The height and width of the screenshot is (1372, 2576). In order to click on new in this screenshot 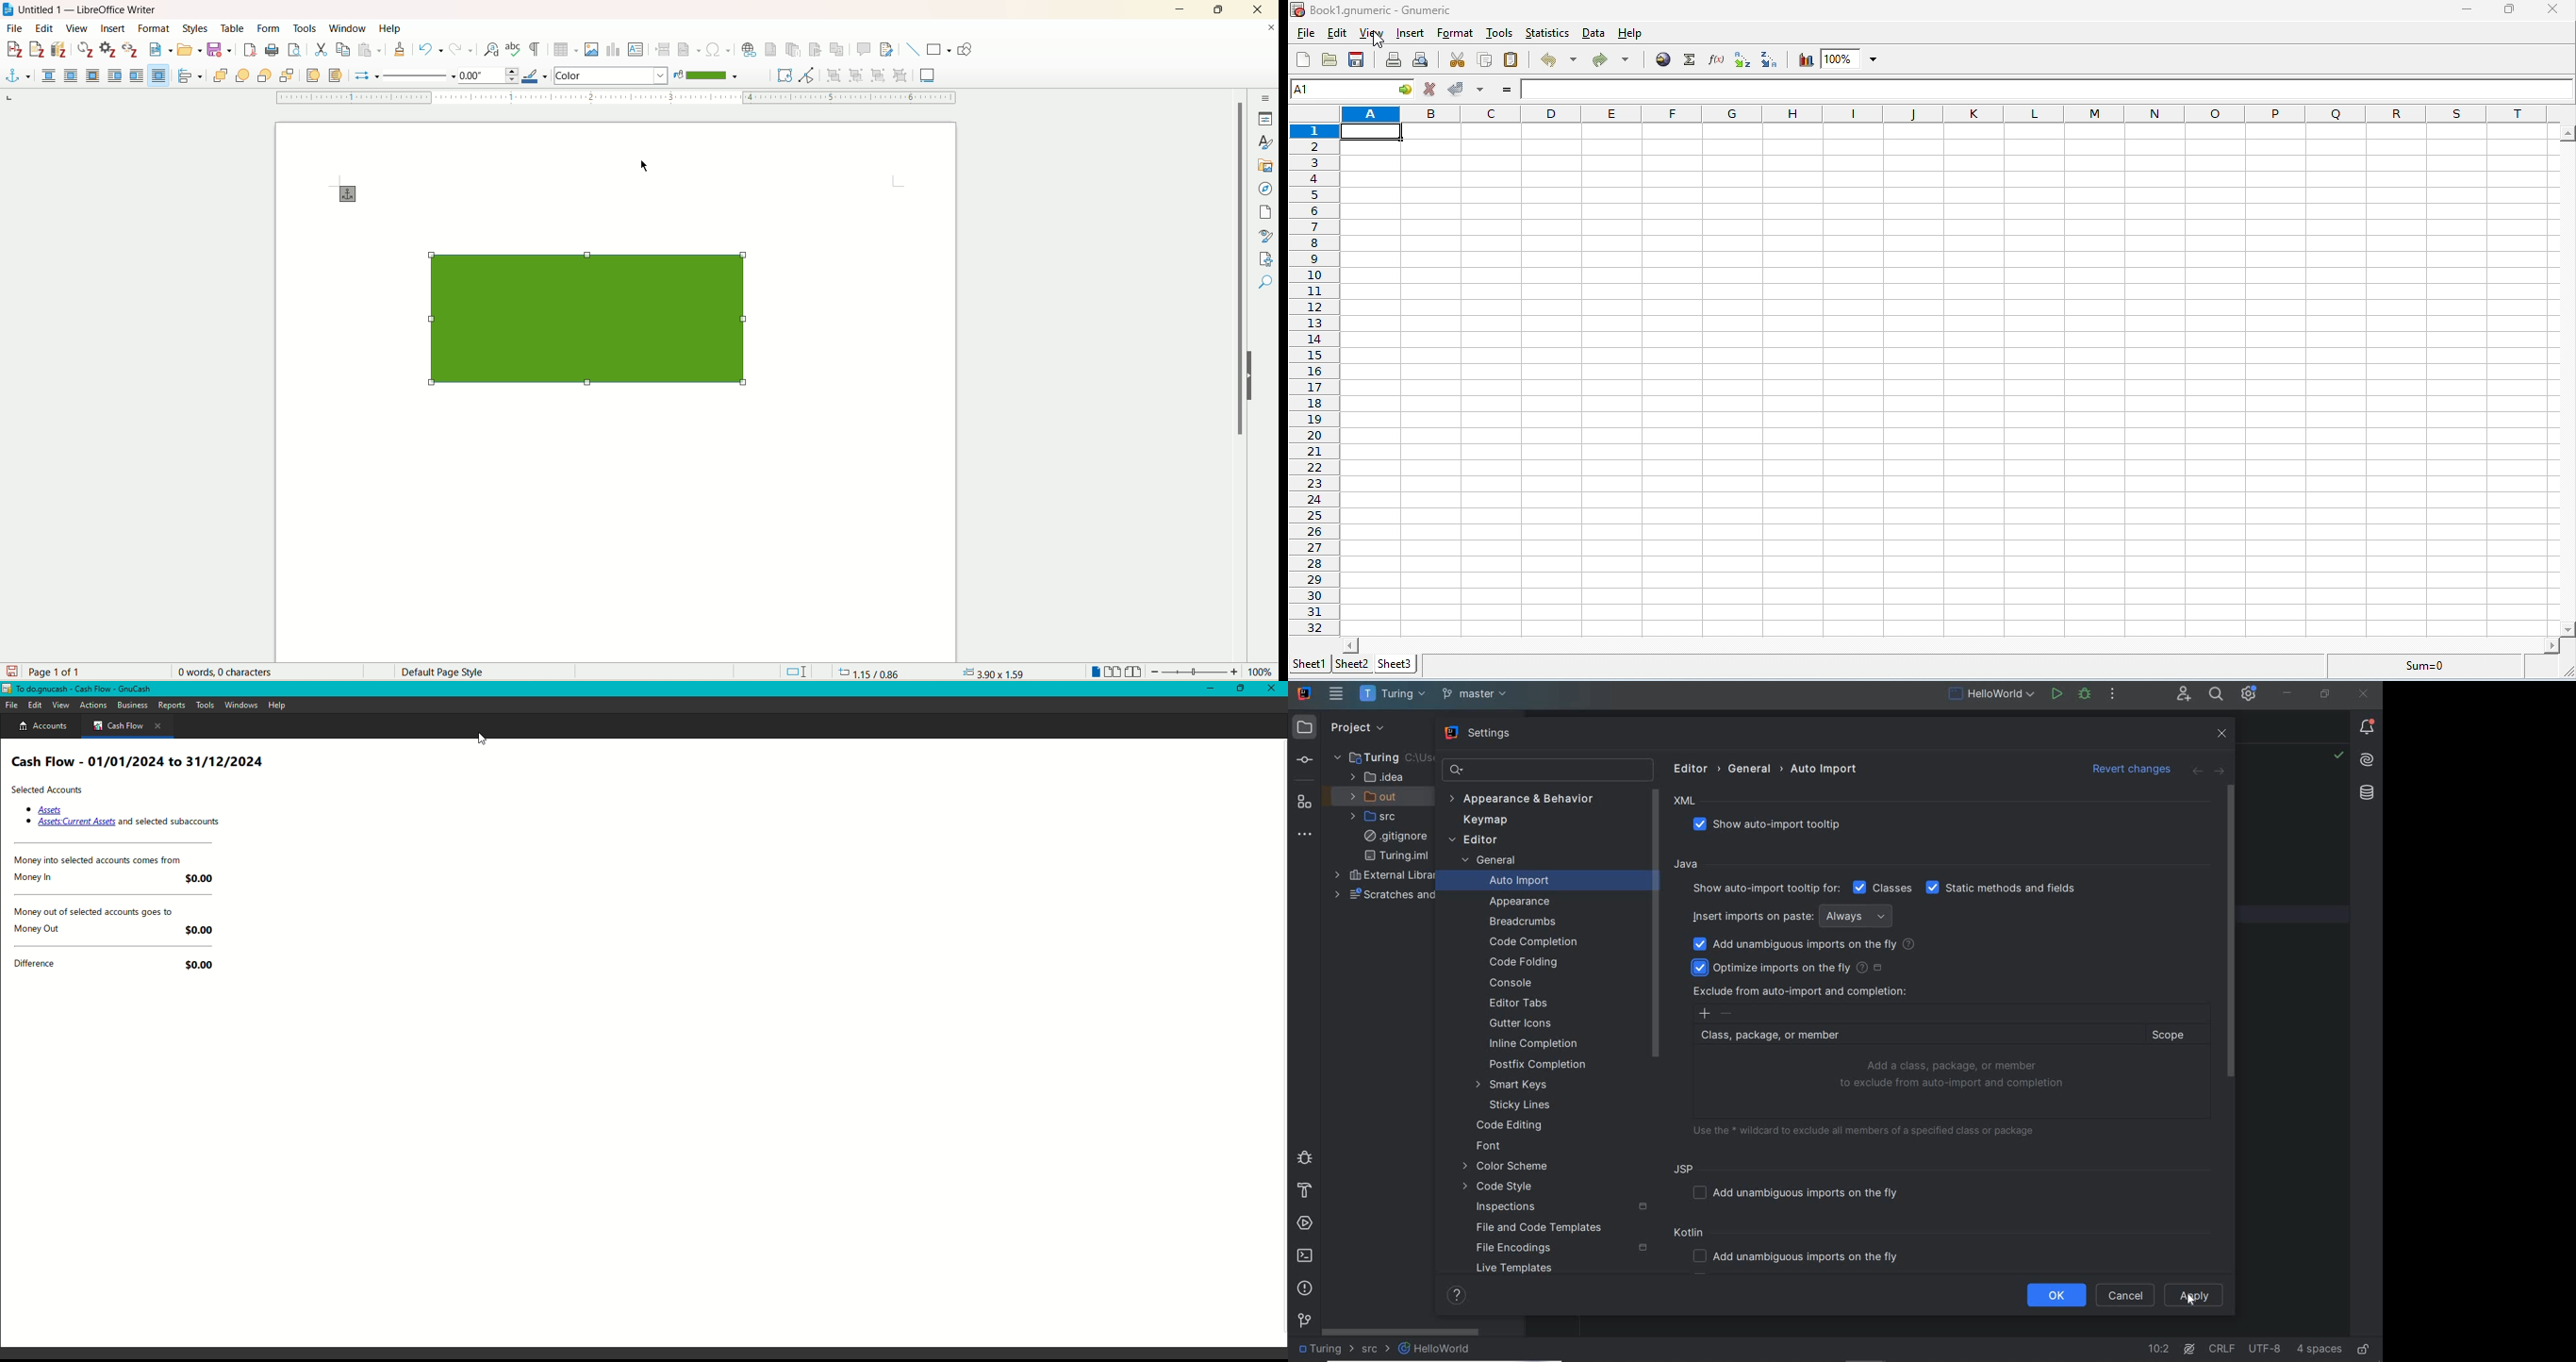, I will do `click(159, 51)`.